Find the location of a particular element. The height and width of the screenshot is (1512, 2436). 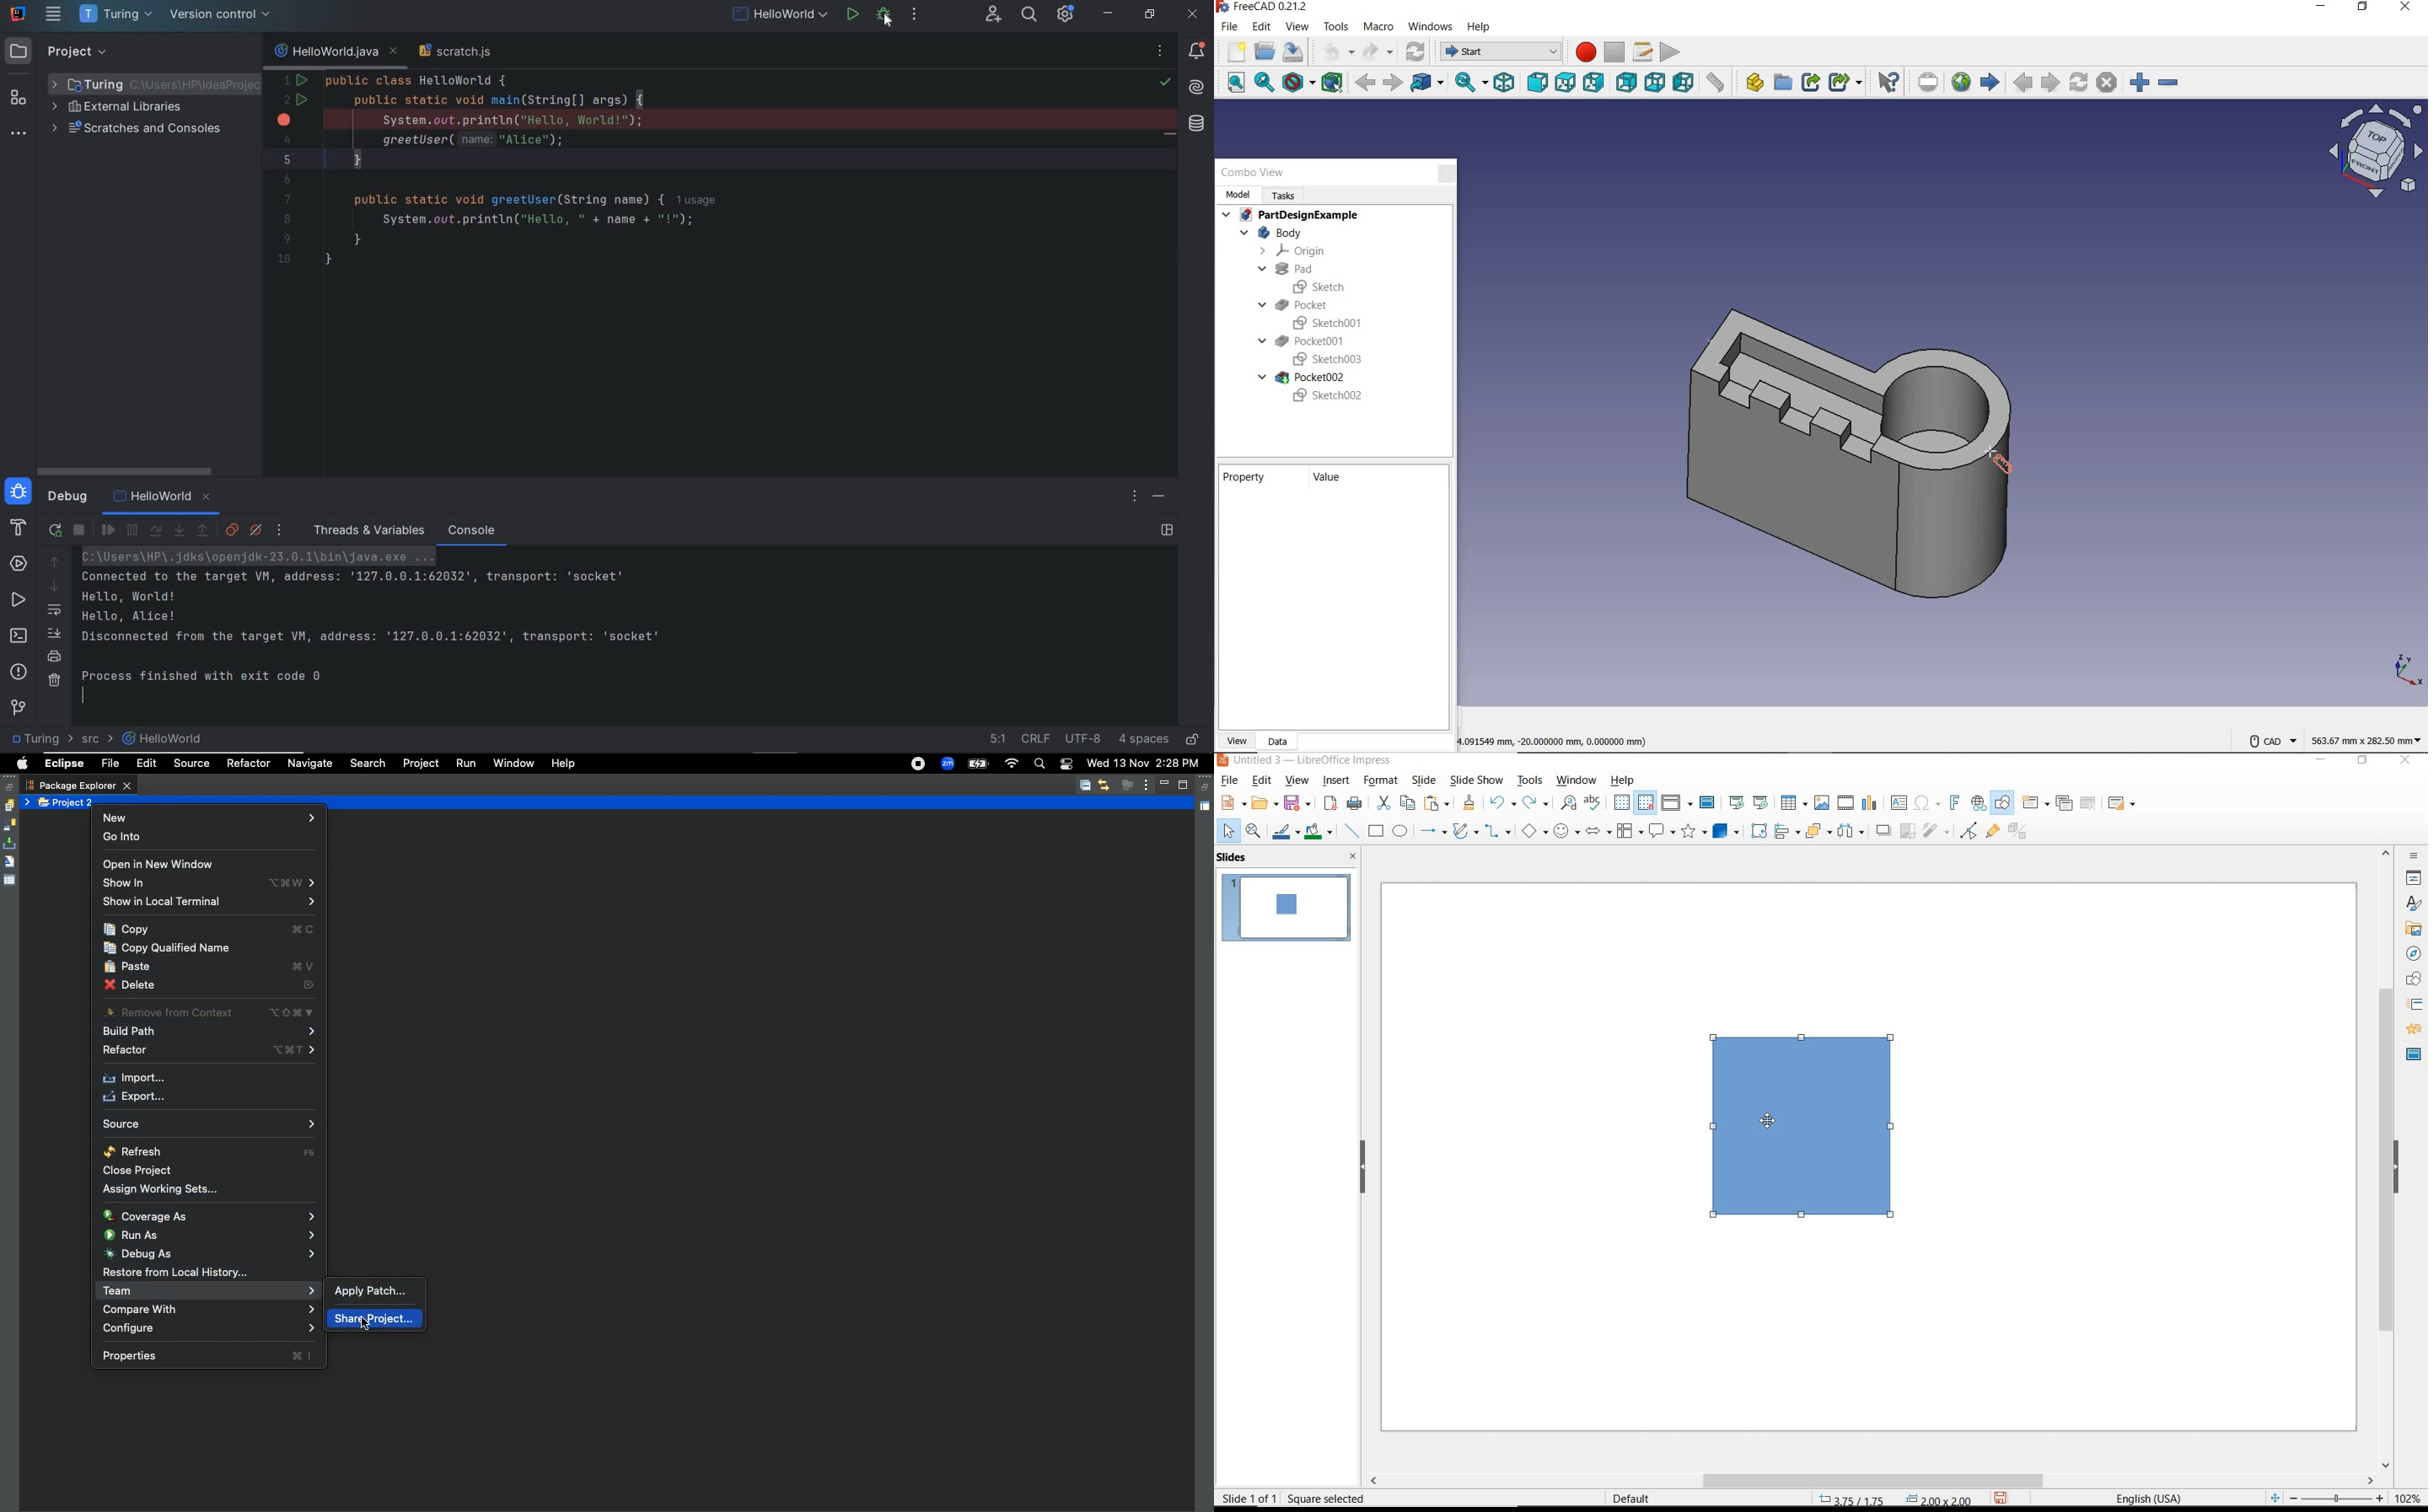

display grid is located at coordinates (1622, 803).